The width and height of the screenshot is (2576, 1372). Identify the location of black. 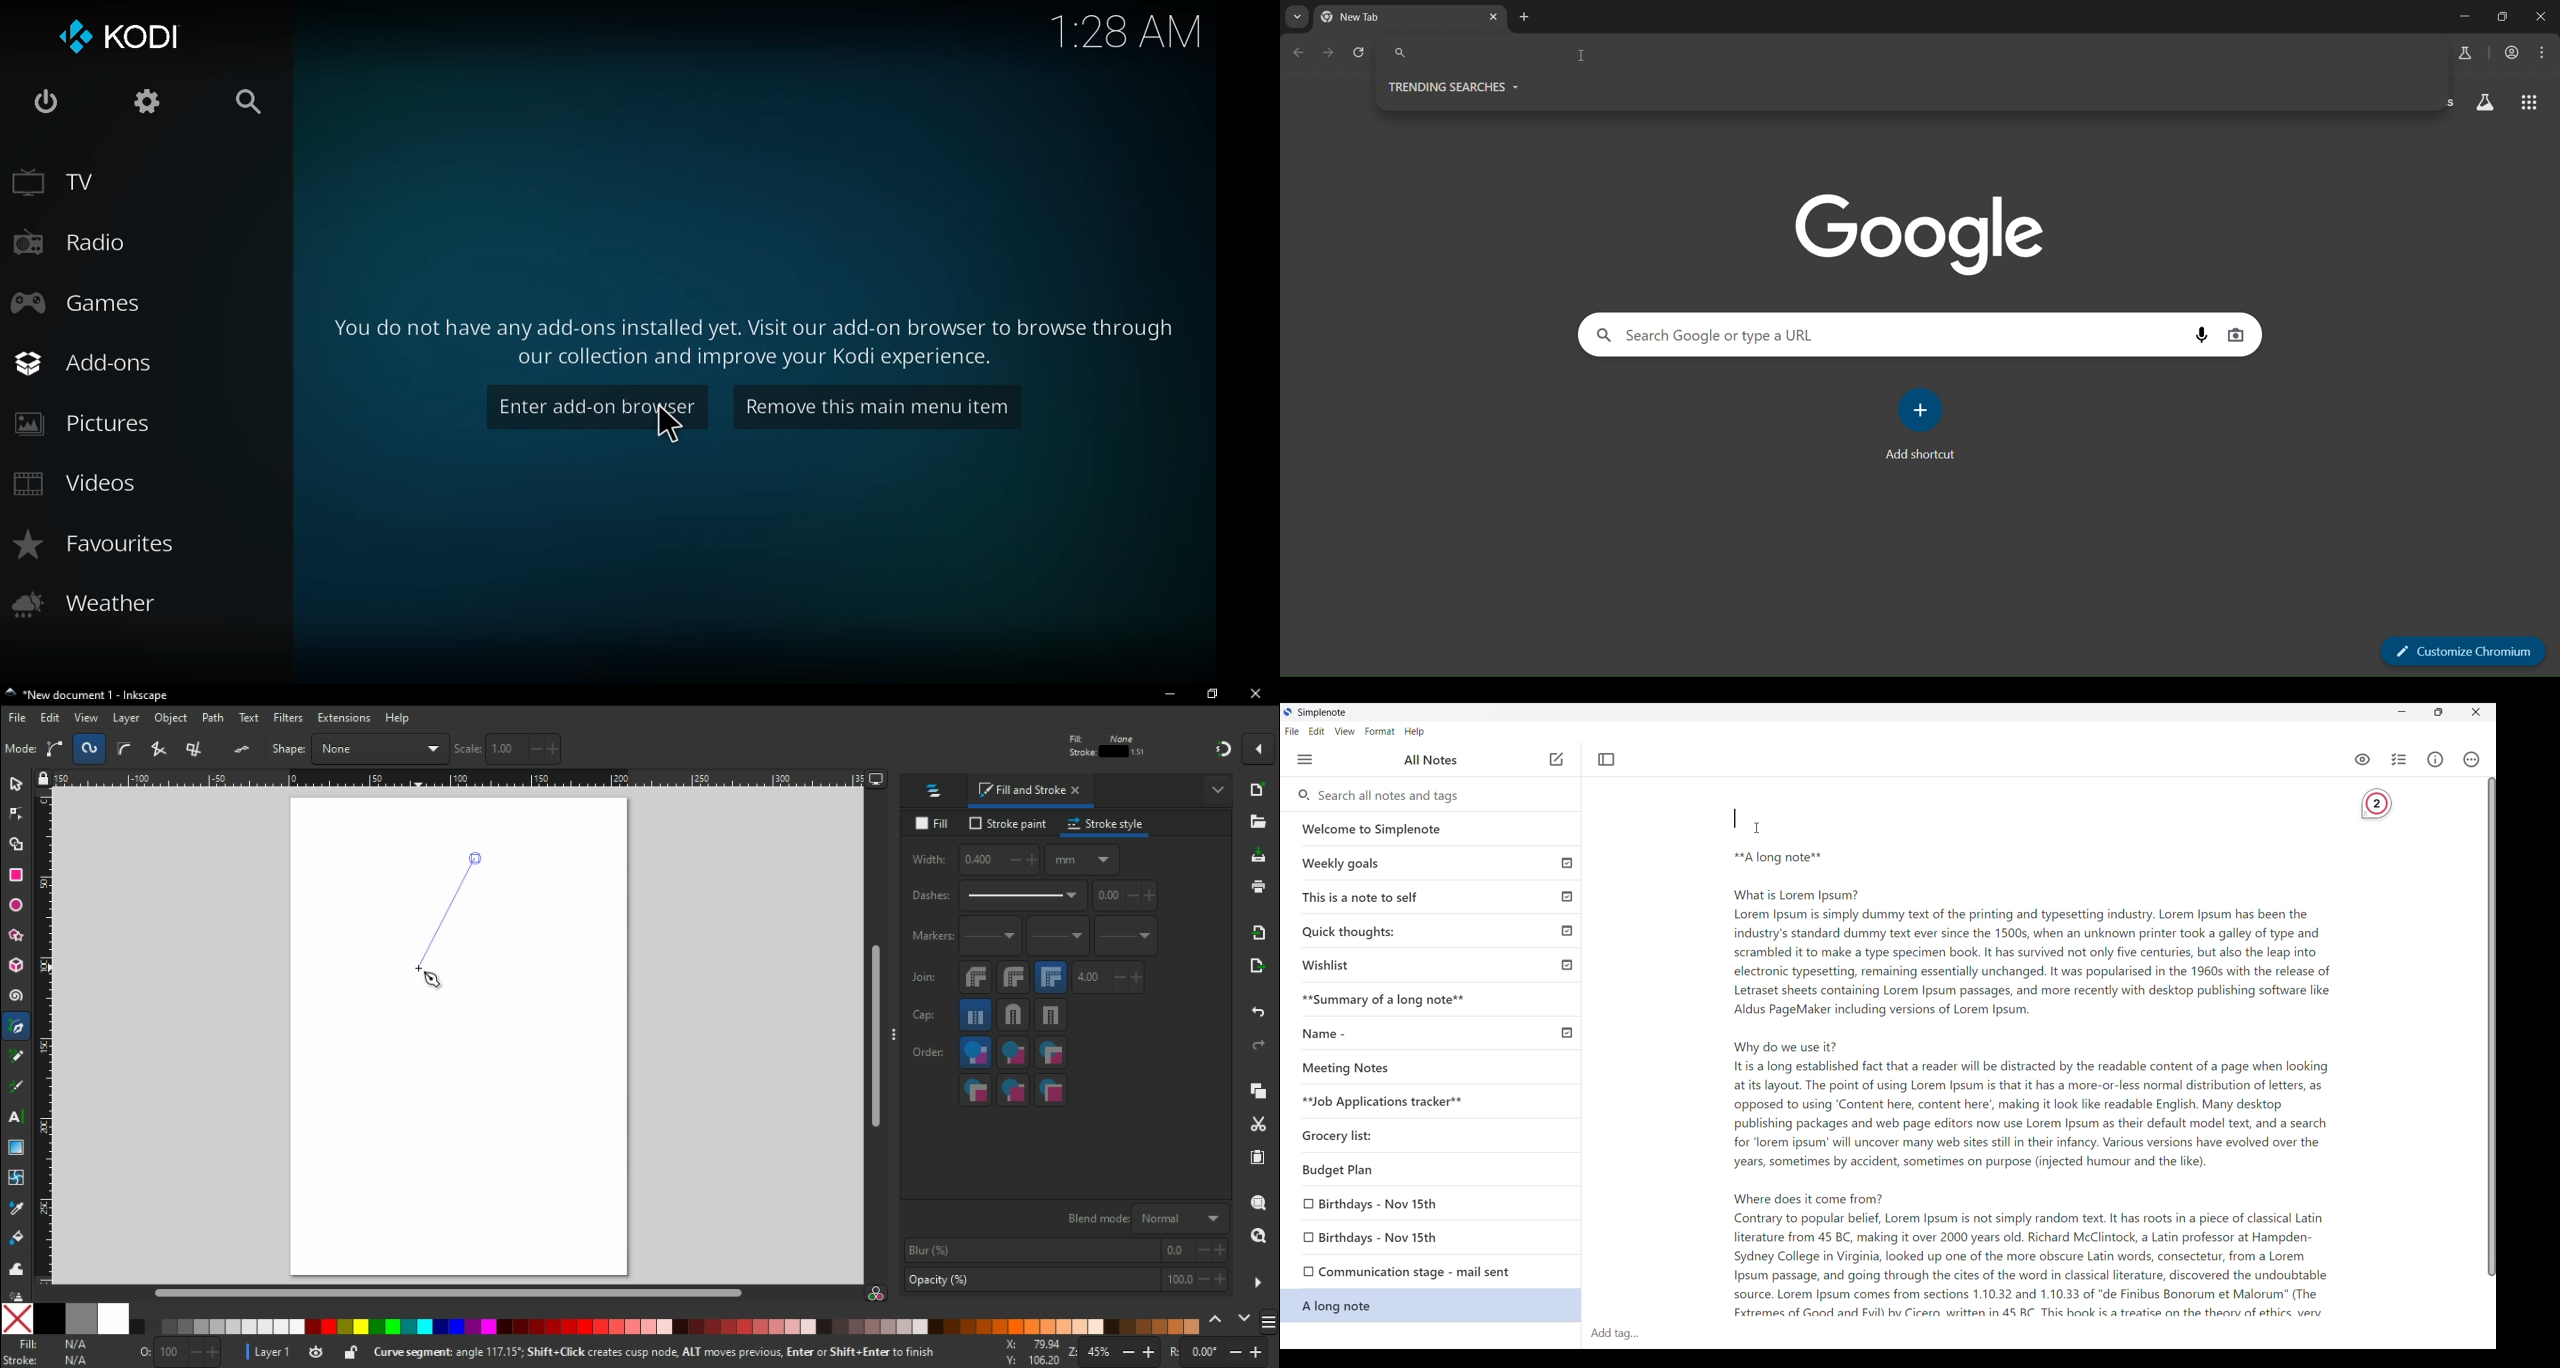
(47, 1319).